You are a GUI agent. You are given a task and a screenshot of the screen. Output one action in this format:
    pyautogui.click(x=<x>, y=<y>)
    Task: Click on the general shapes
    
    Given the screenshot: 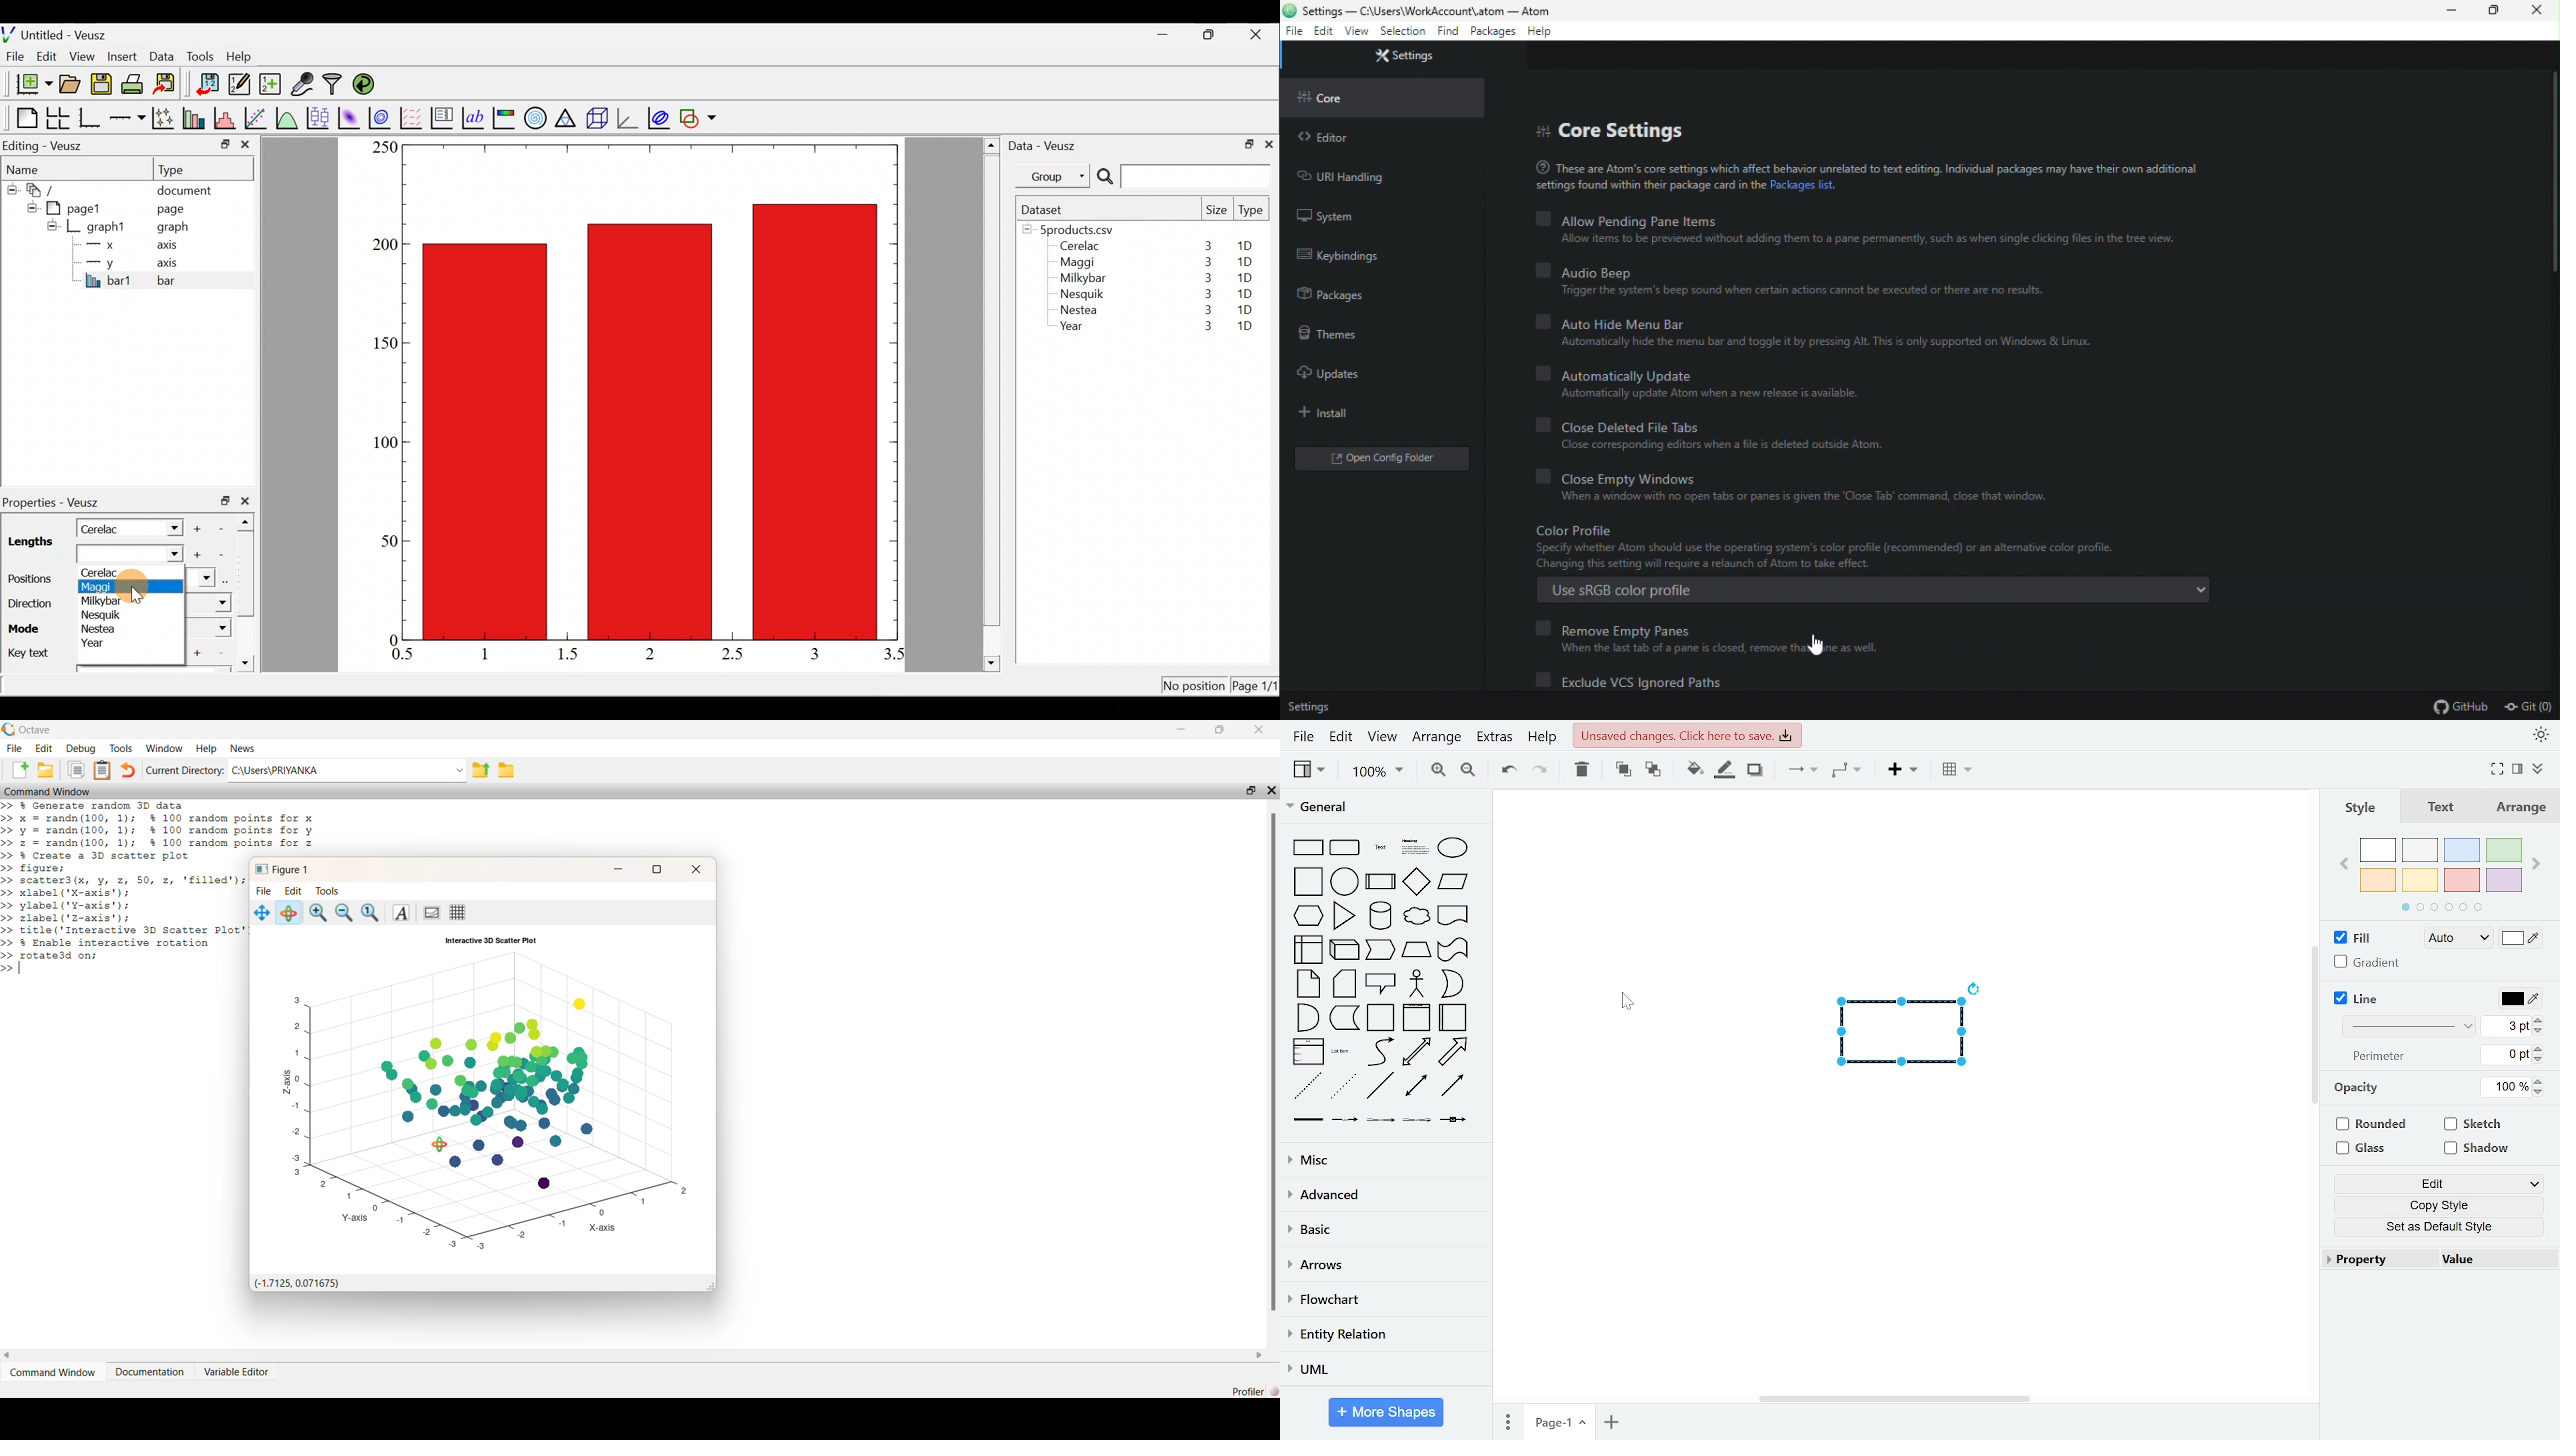 What is the action you would take?
    pyautogui.click(x=1381, y=983)
    